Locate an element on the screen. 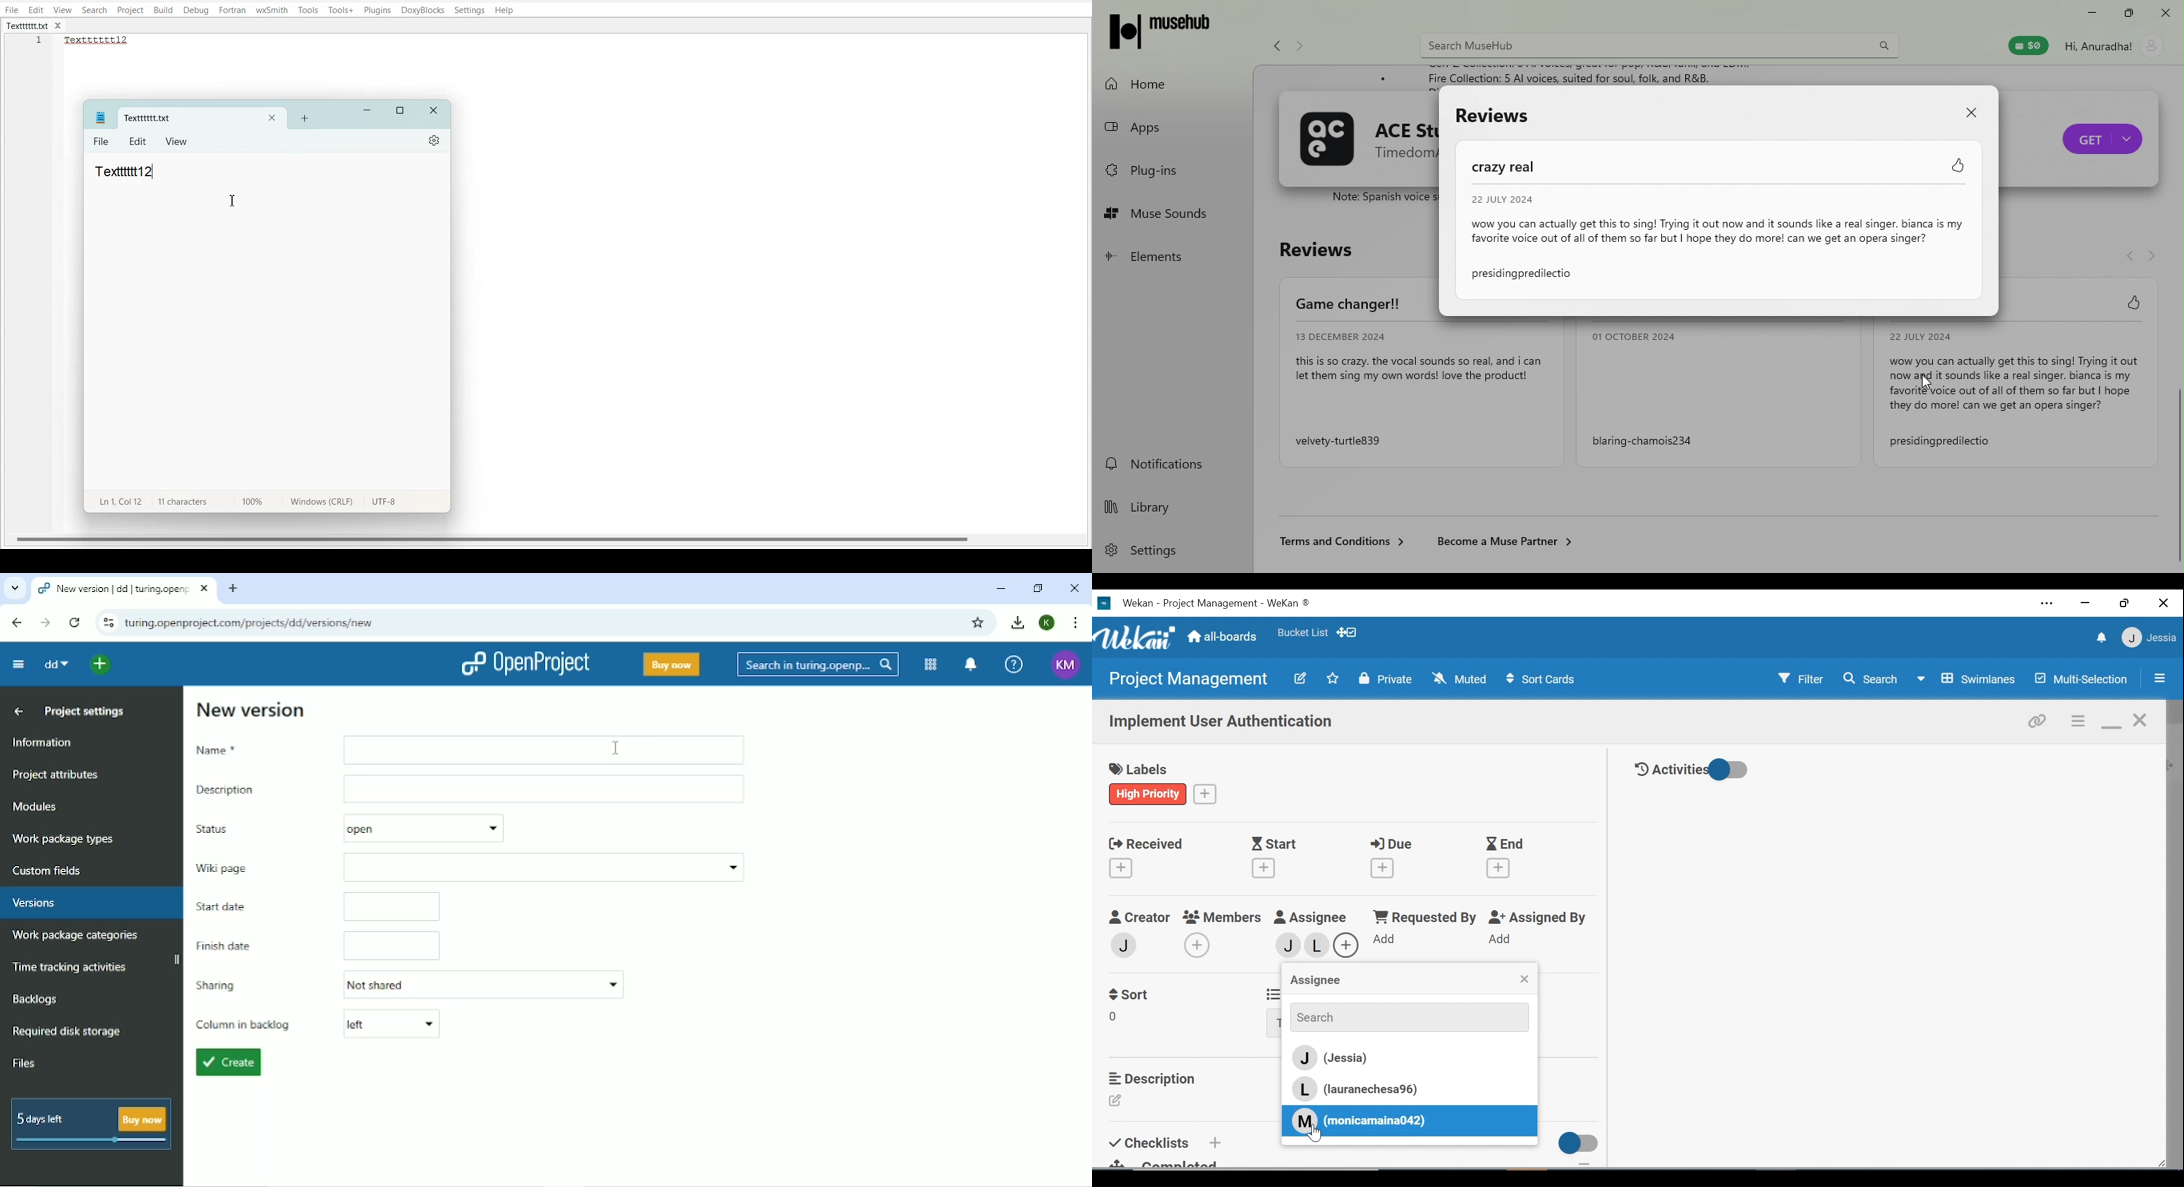  Finish date is located at coordinates (317, 946).